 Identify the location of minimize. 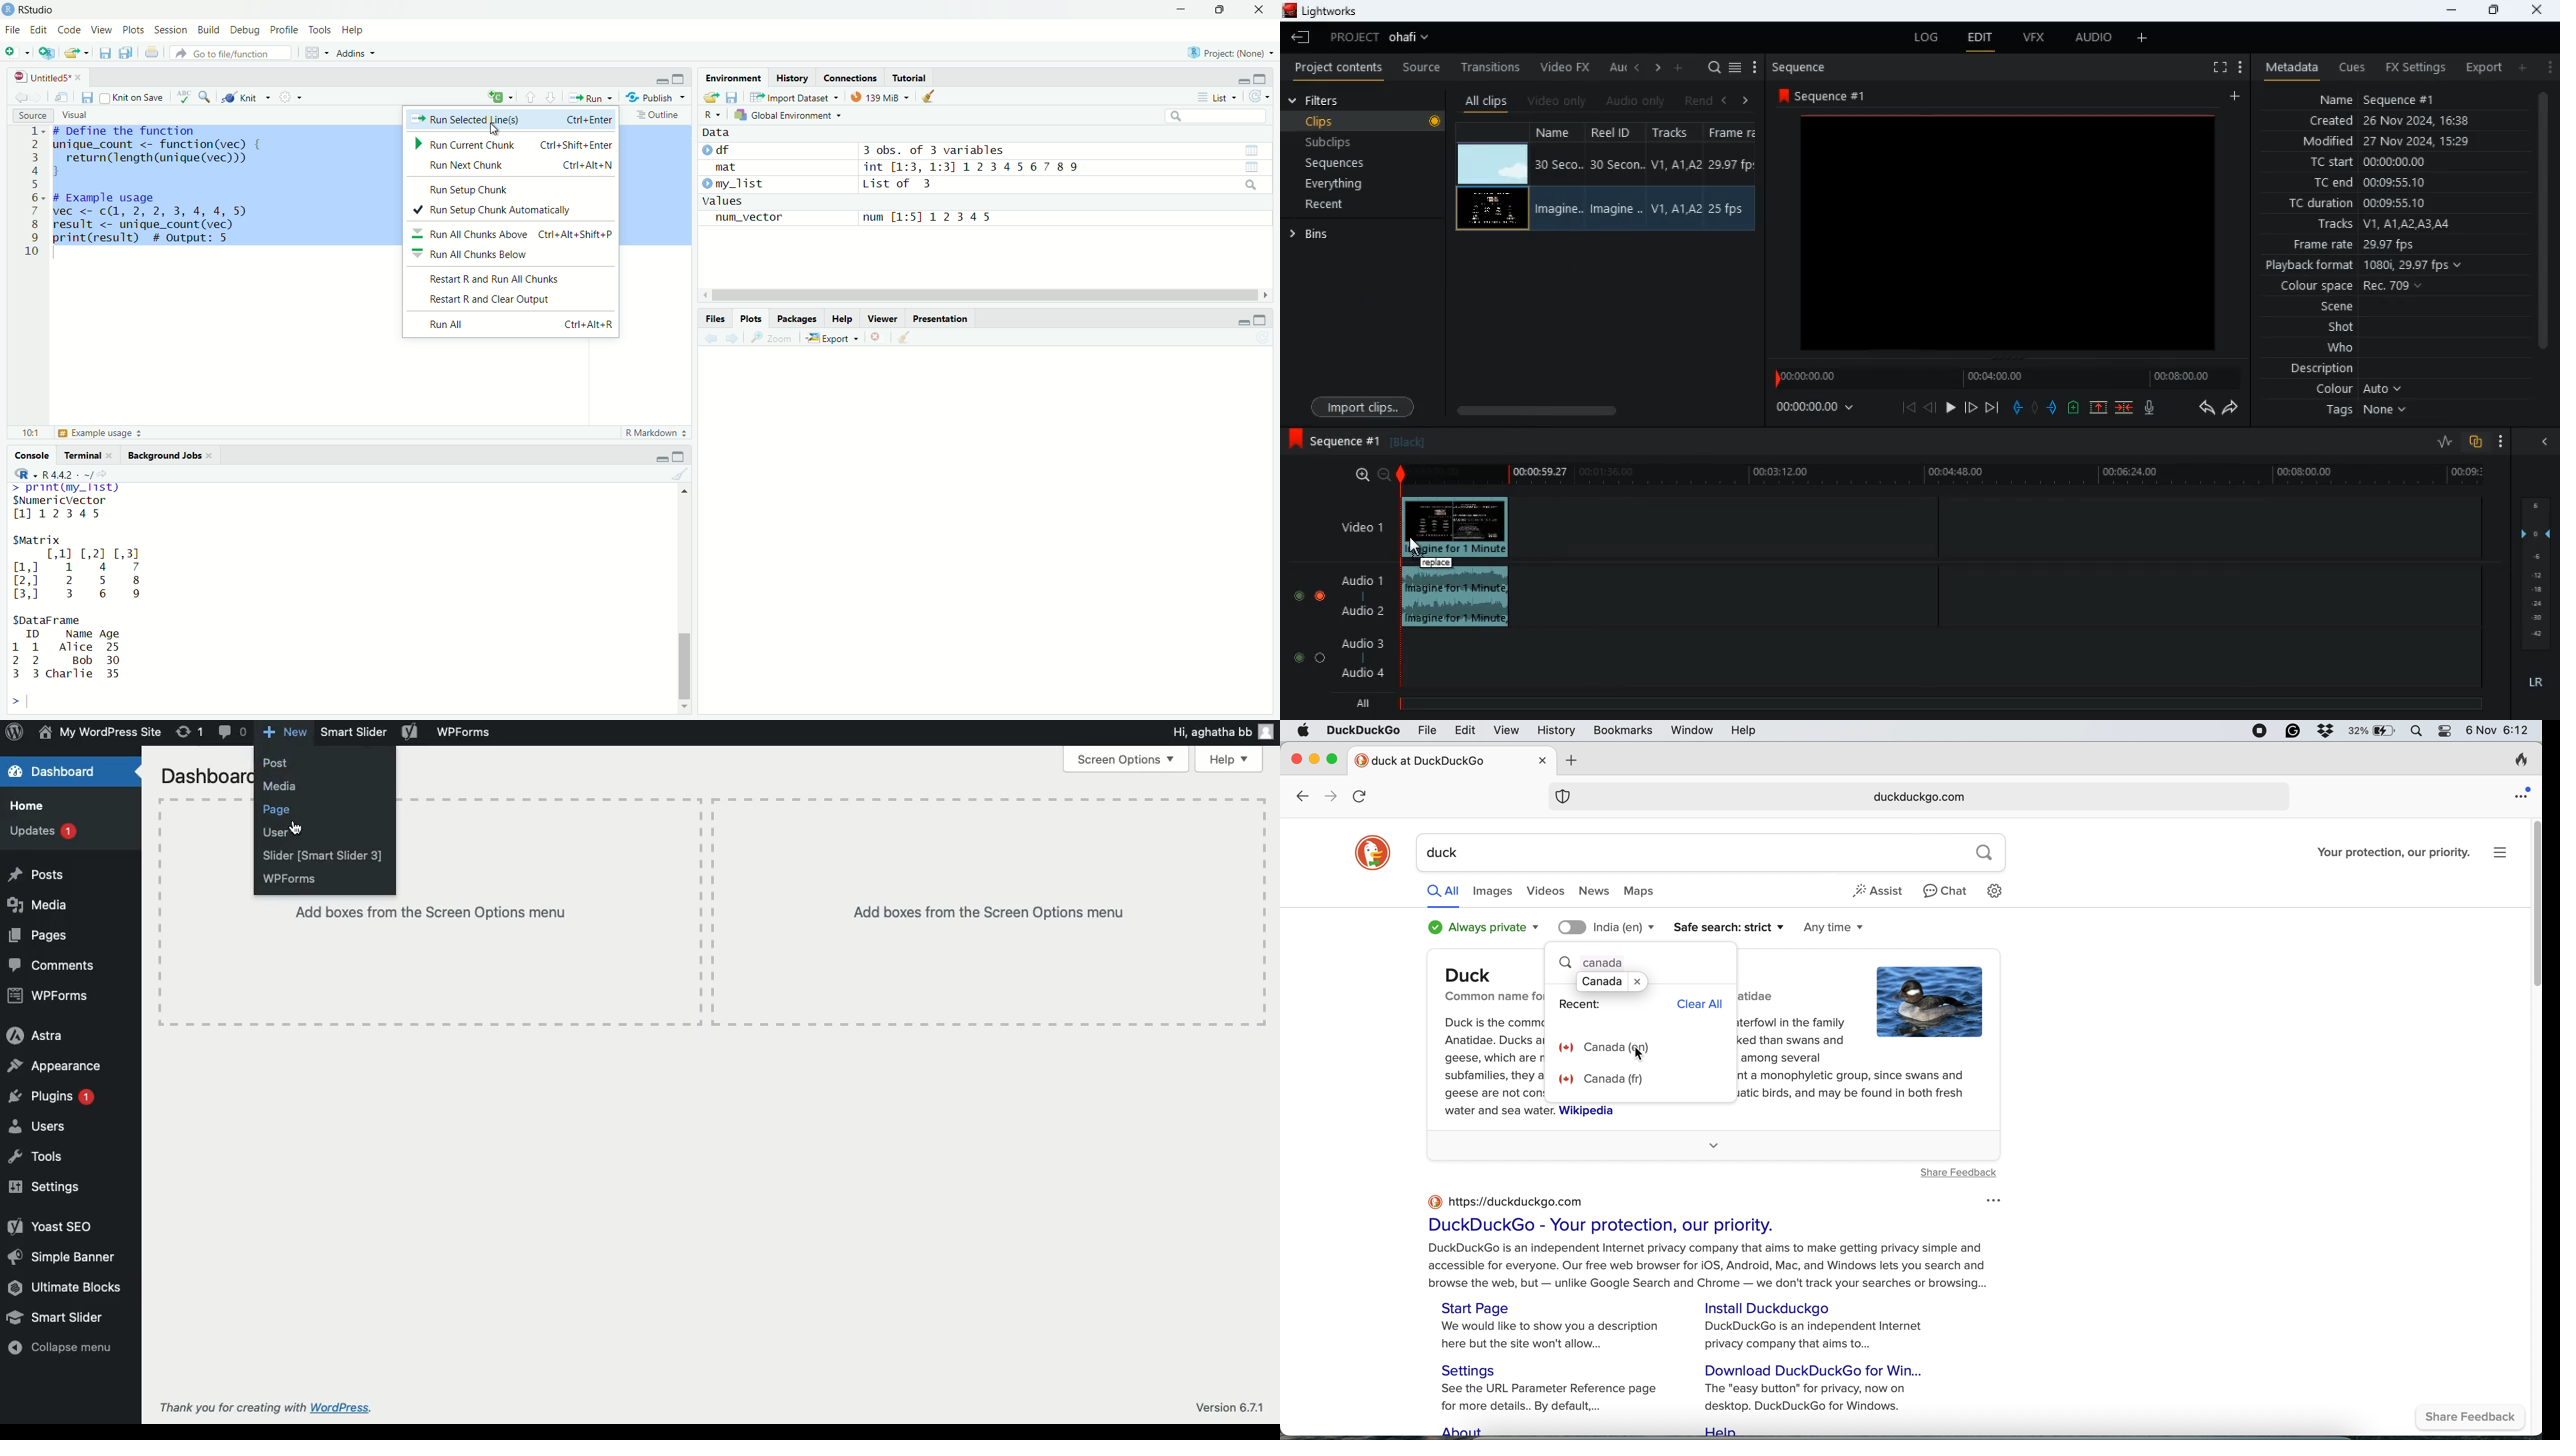
(1243, 81).